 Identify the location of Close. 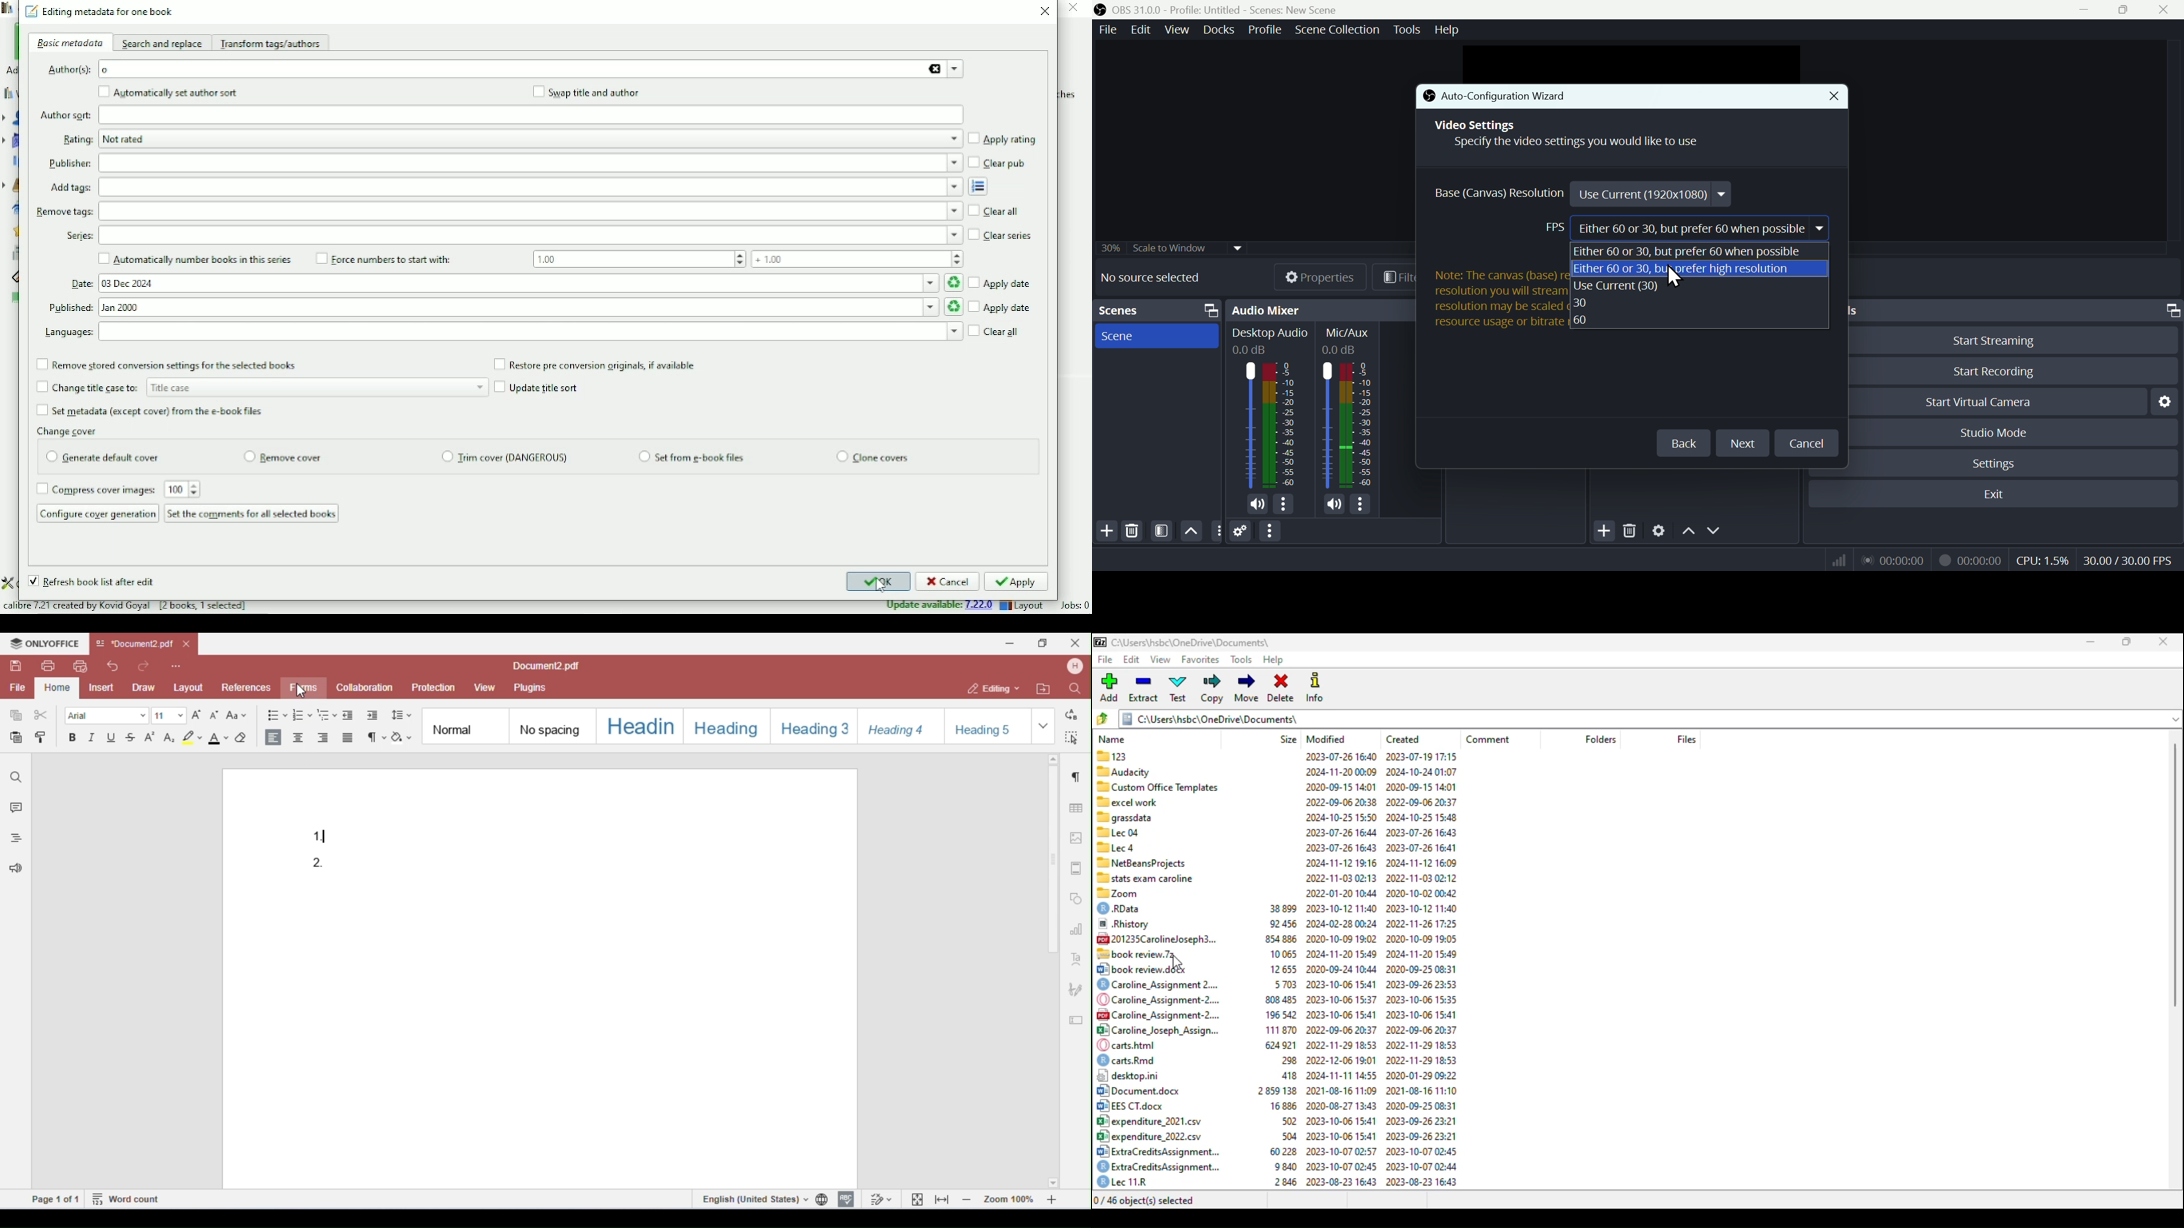
(1833, 97).